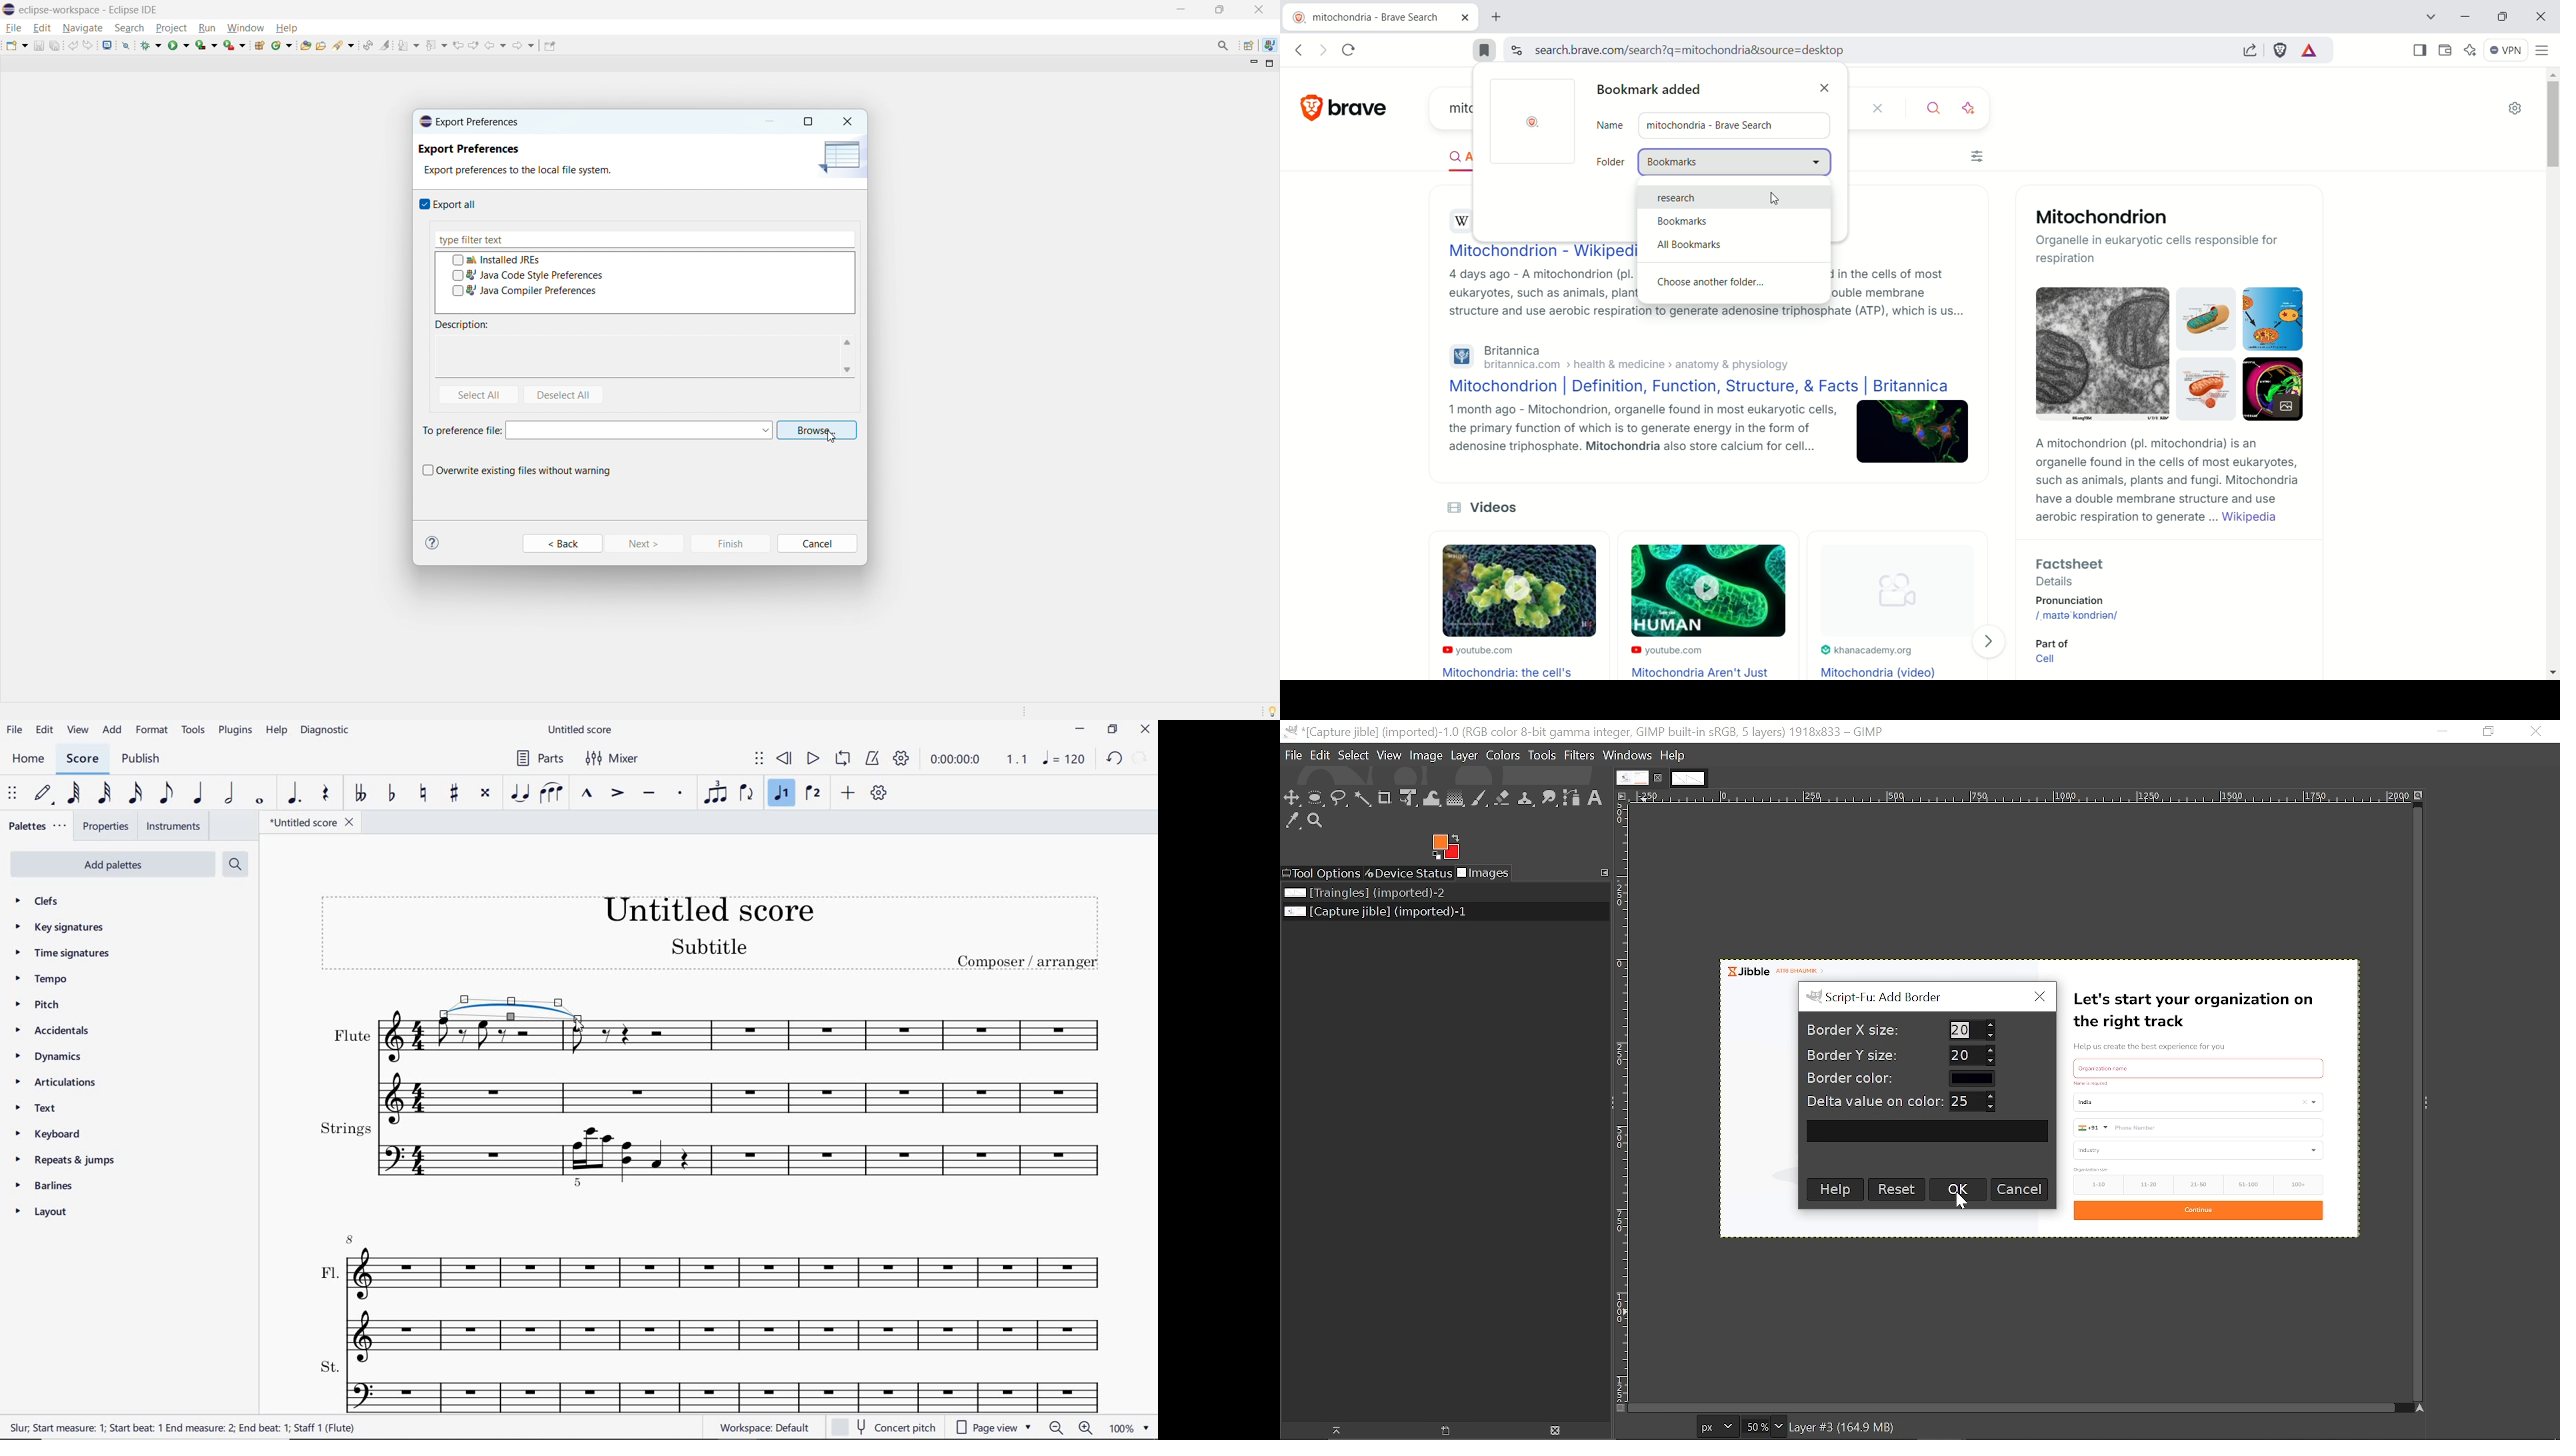 Image resolution: width=2576 pixels, height=1456 pixels. Describe the element at coordinates (77, 730) in the screenshot. I see `view` at that location.